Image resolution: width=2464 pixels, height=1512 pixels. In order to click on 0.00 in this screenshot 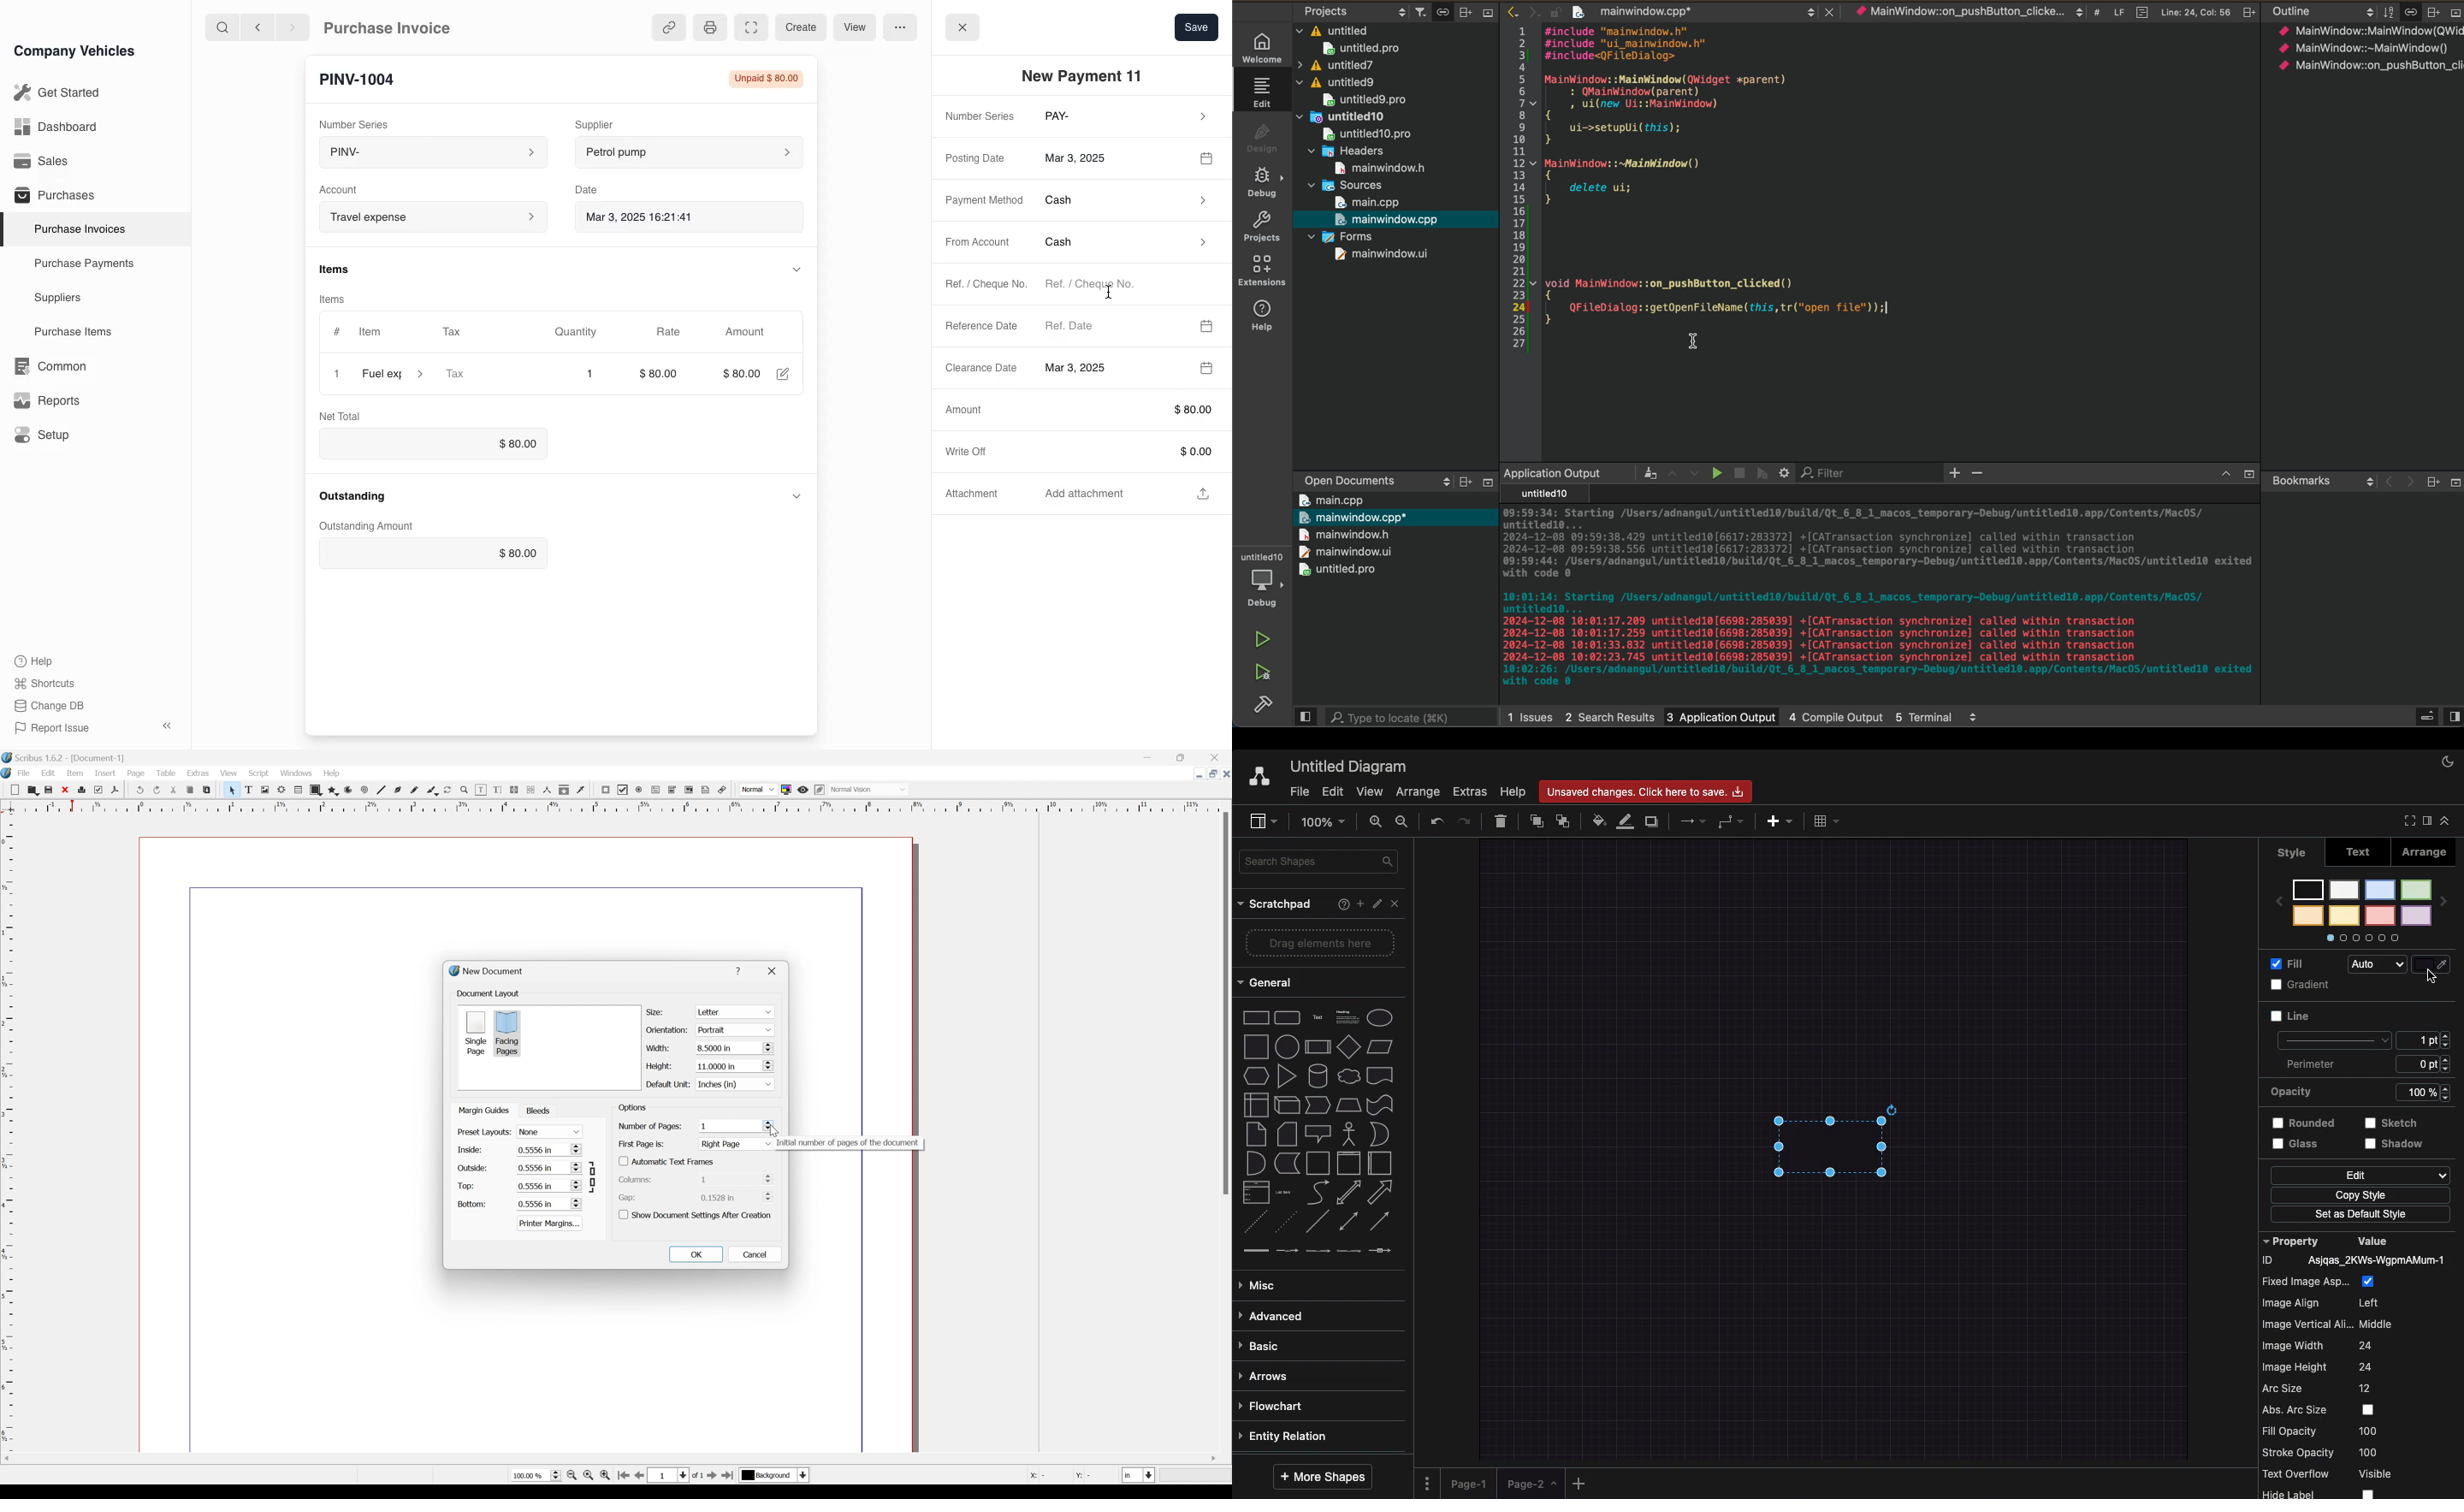, I will do `click(1126, 451)`.